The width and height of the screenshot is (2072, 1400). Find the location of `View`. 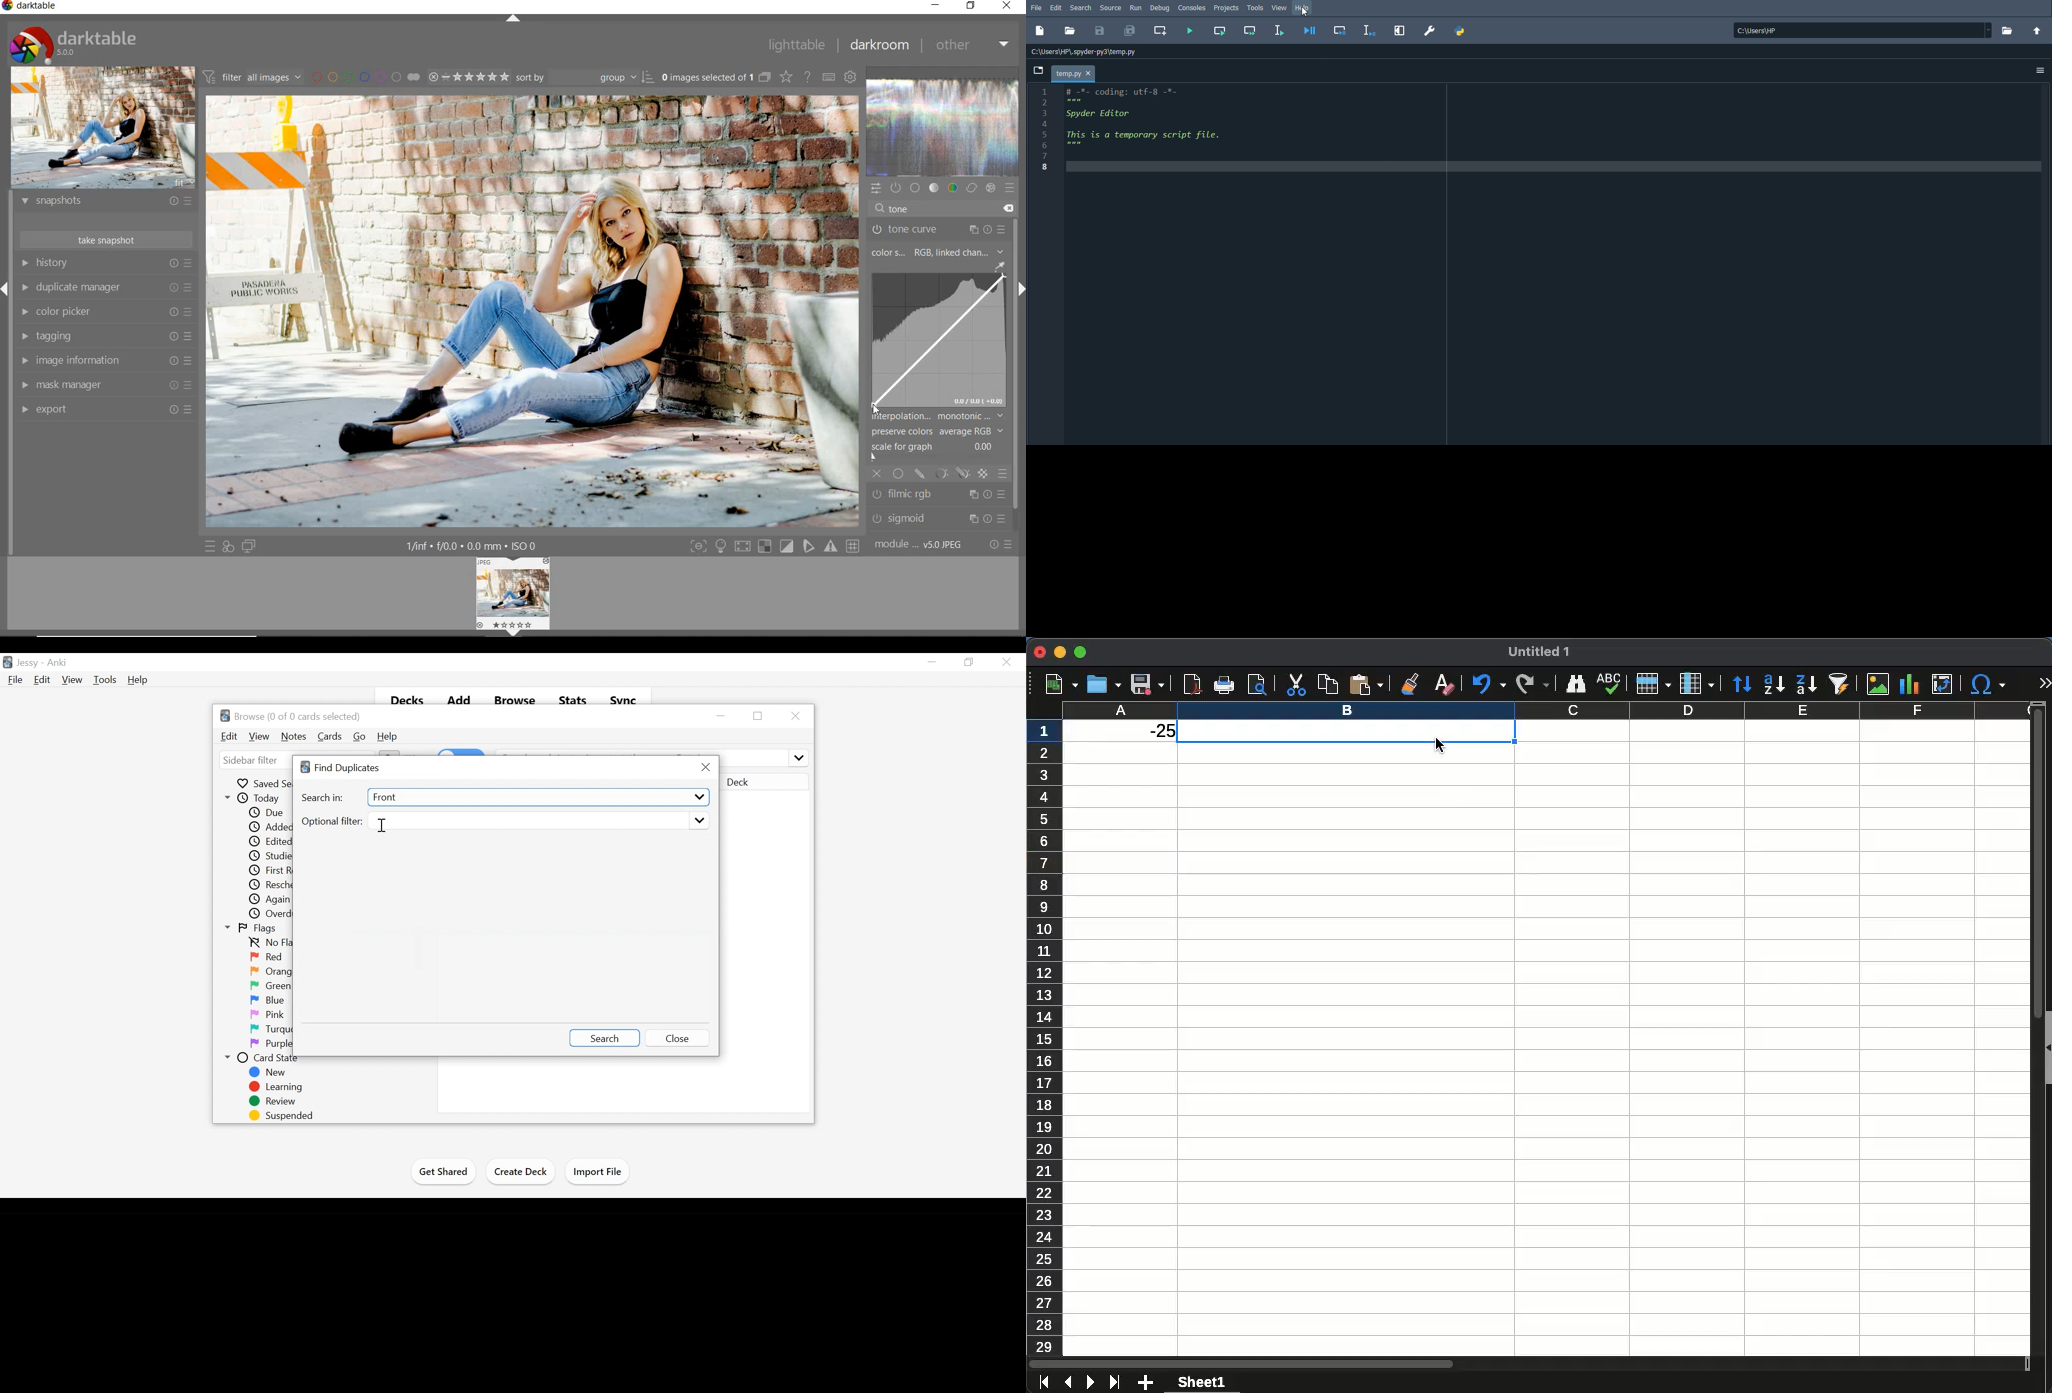

View is located at coordinates (72, 680).